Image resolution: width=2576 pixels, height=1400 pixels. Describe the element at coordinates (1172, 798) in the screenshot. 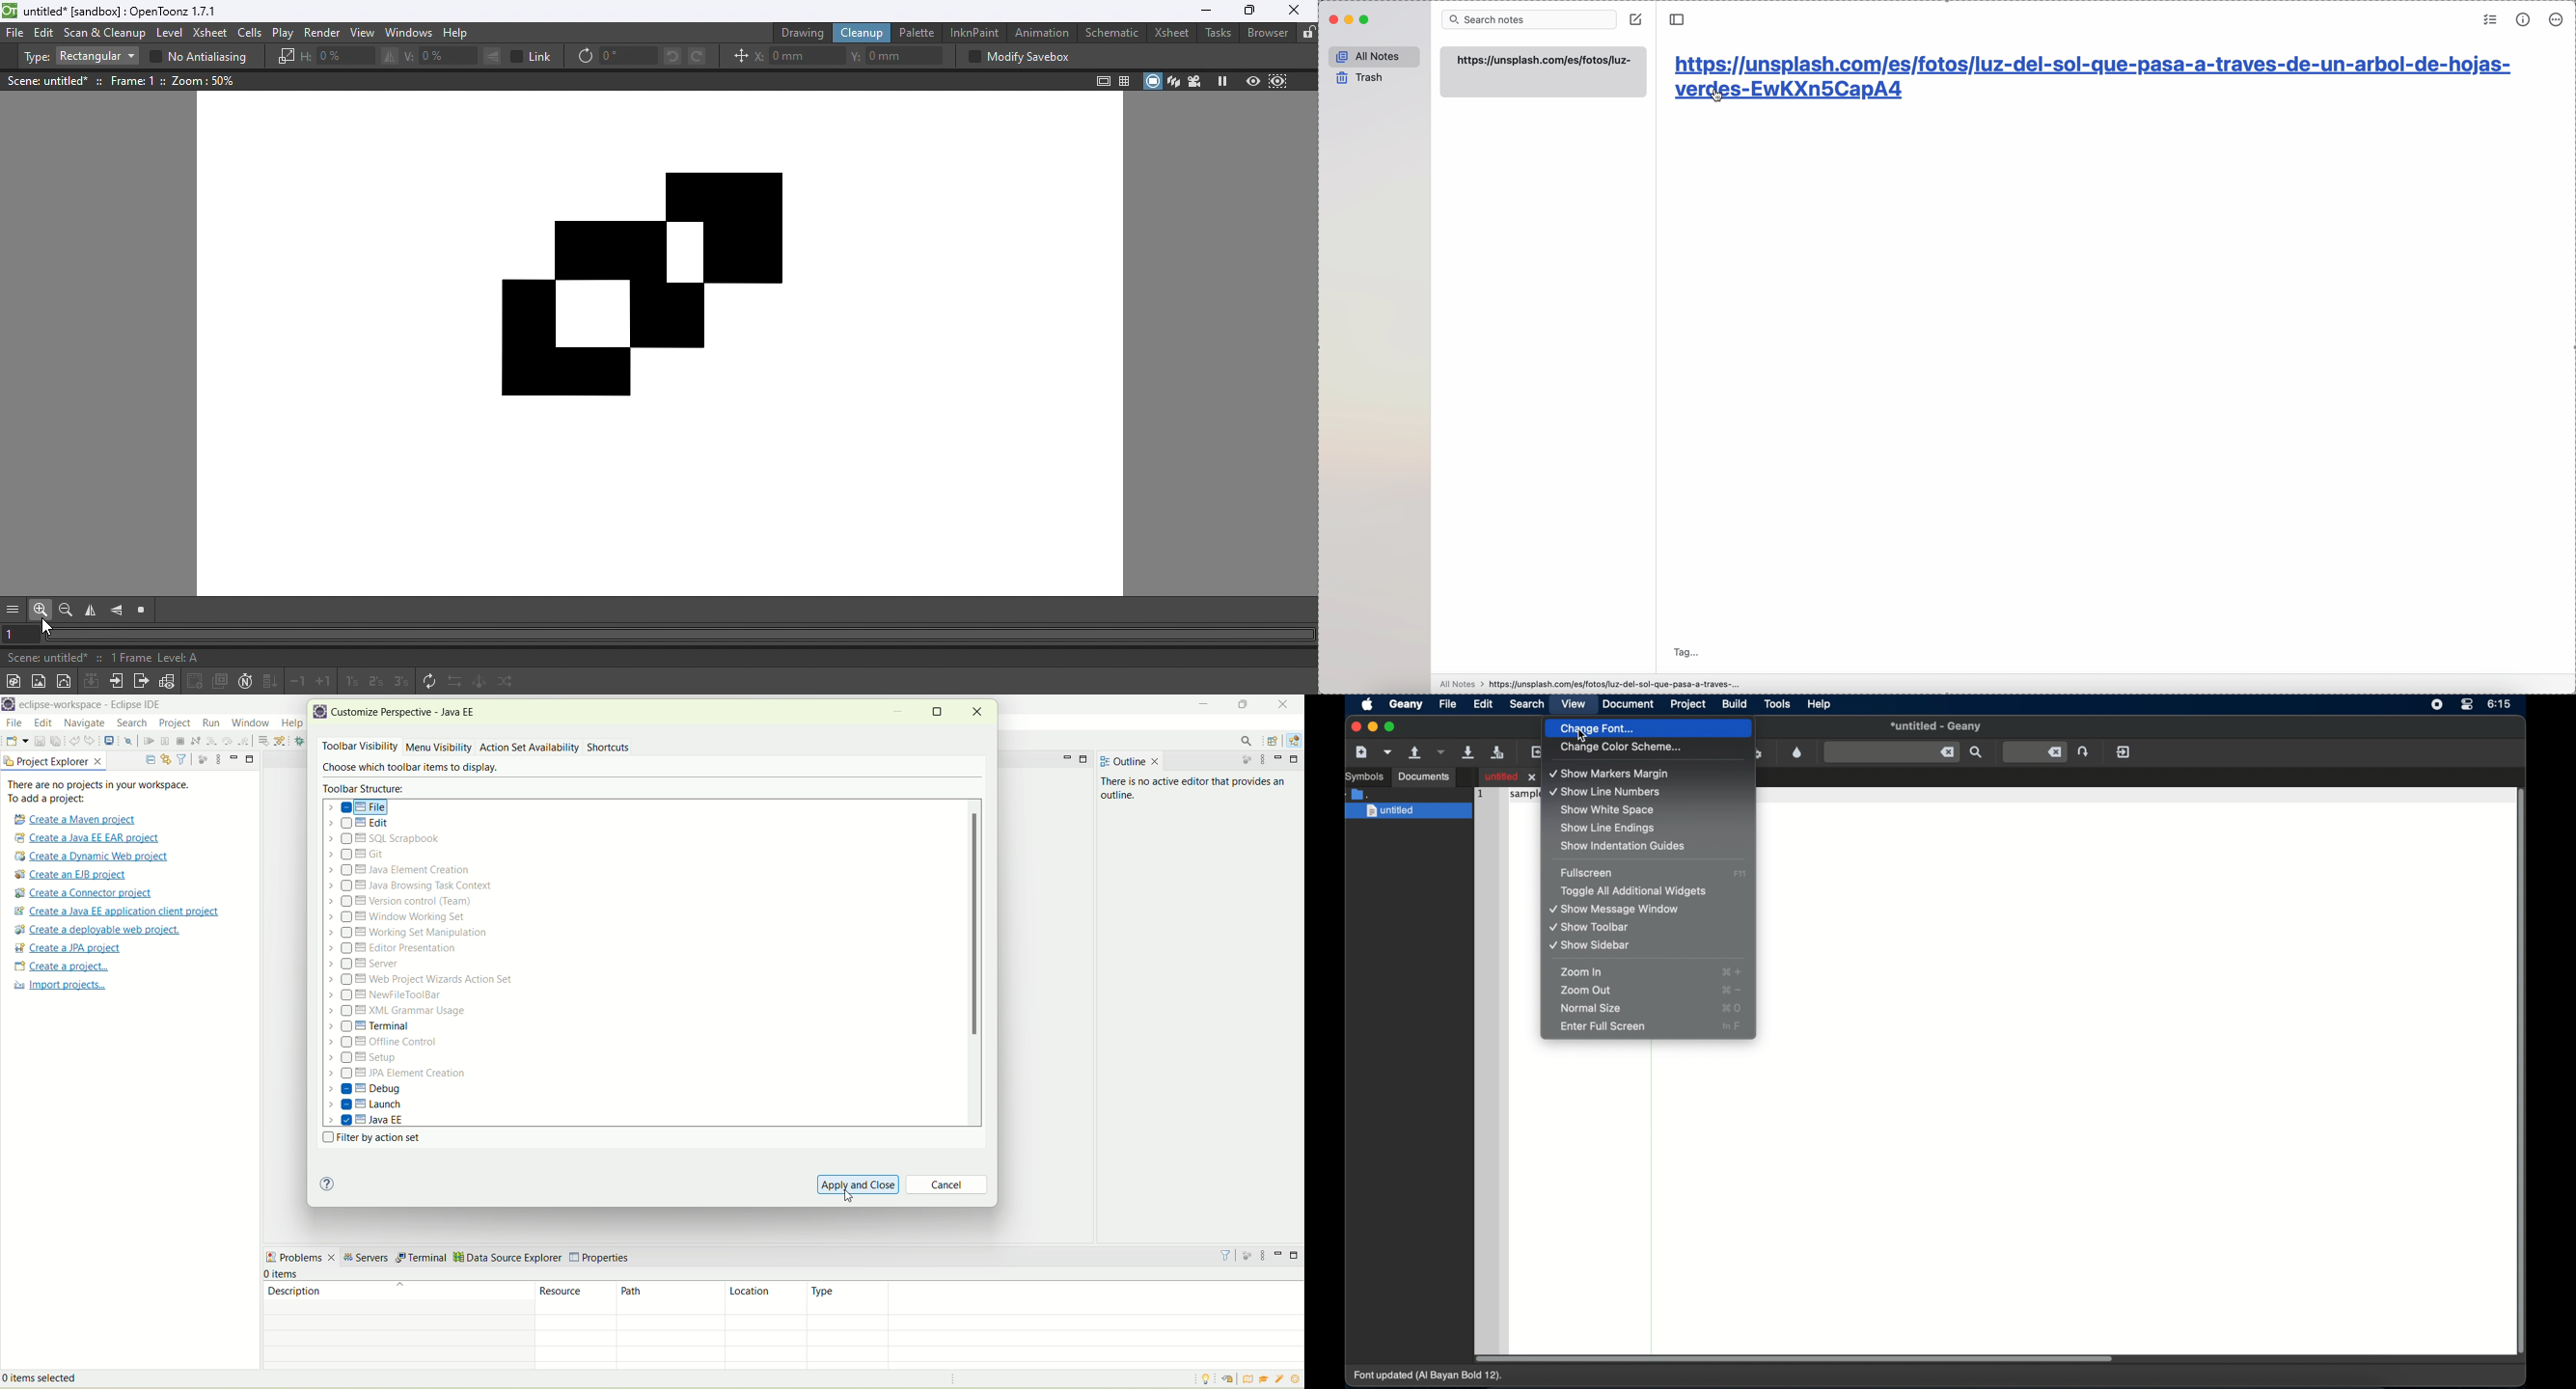

I see `There is no active editor that provides an outline.` at that location.